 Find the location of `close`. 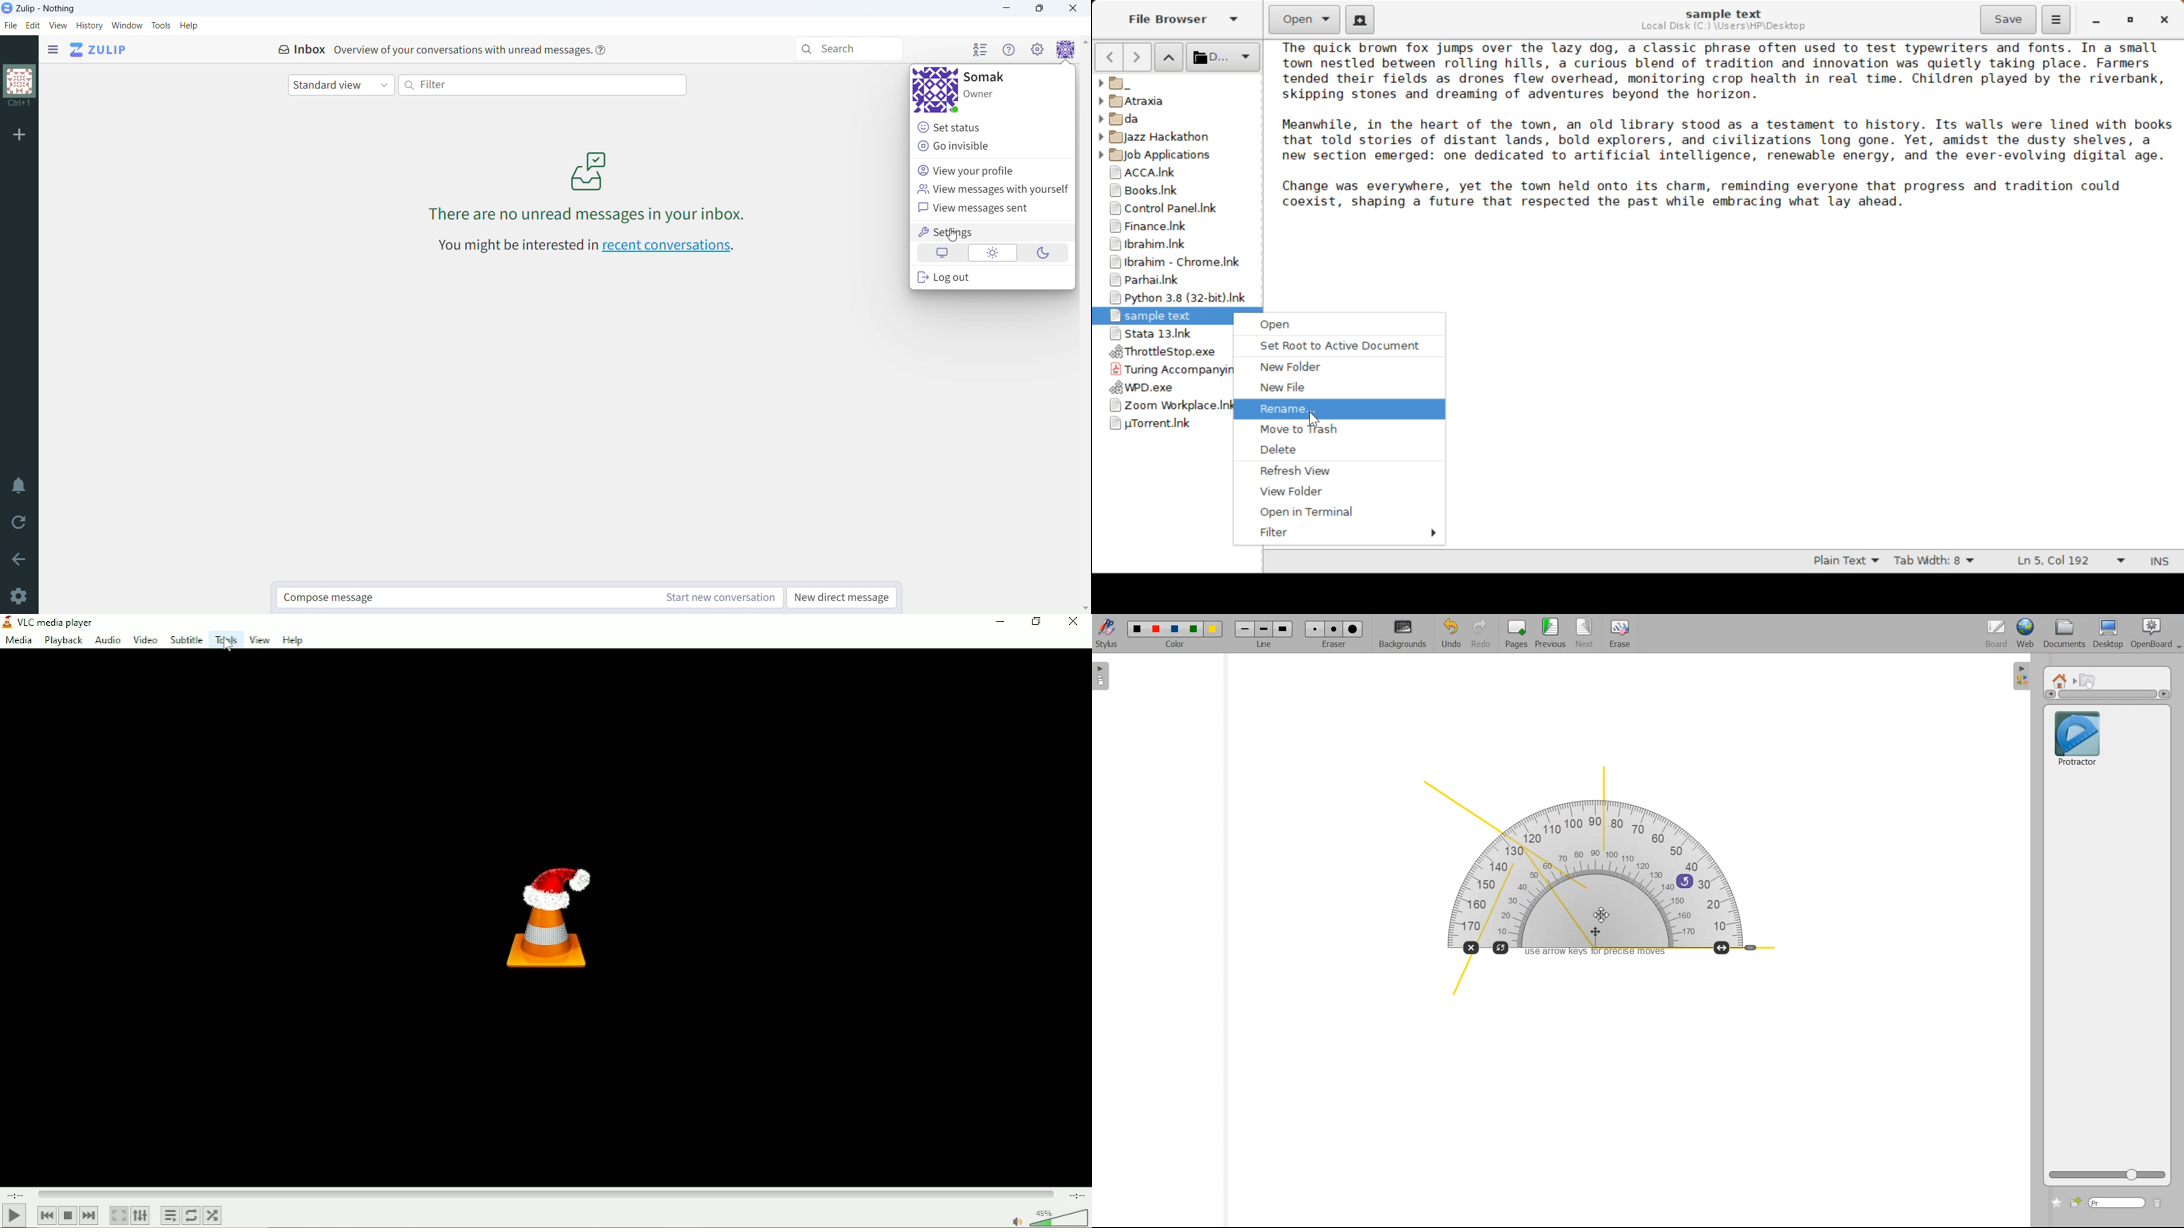

close is located at coordinates (1073, 8).